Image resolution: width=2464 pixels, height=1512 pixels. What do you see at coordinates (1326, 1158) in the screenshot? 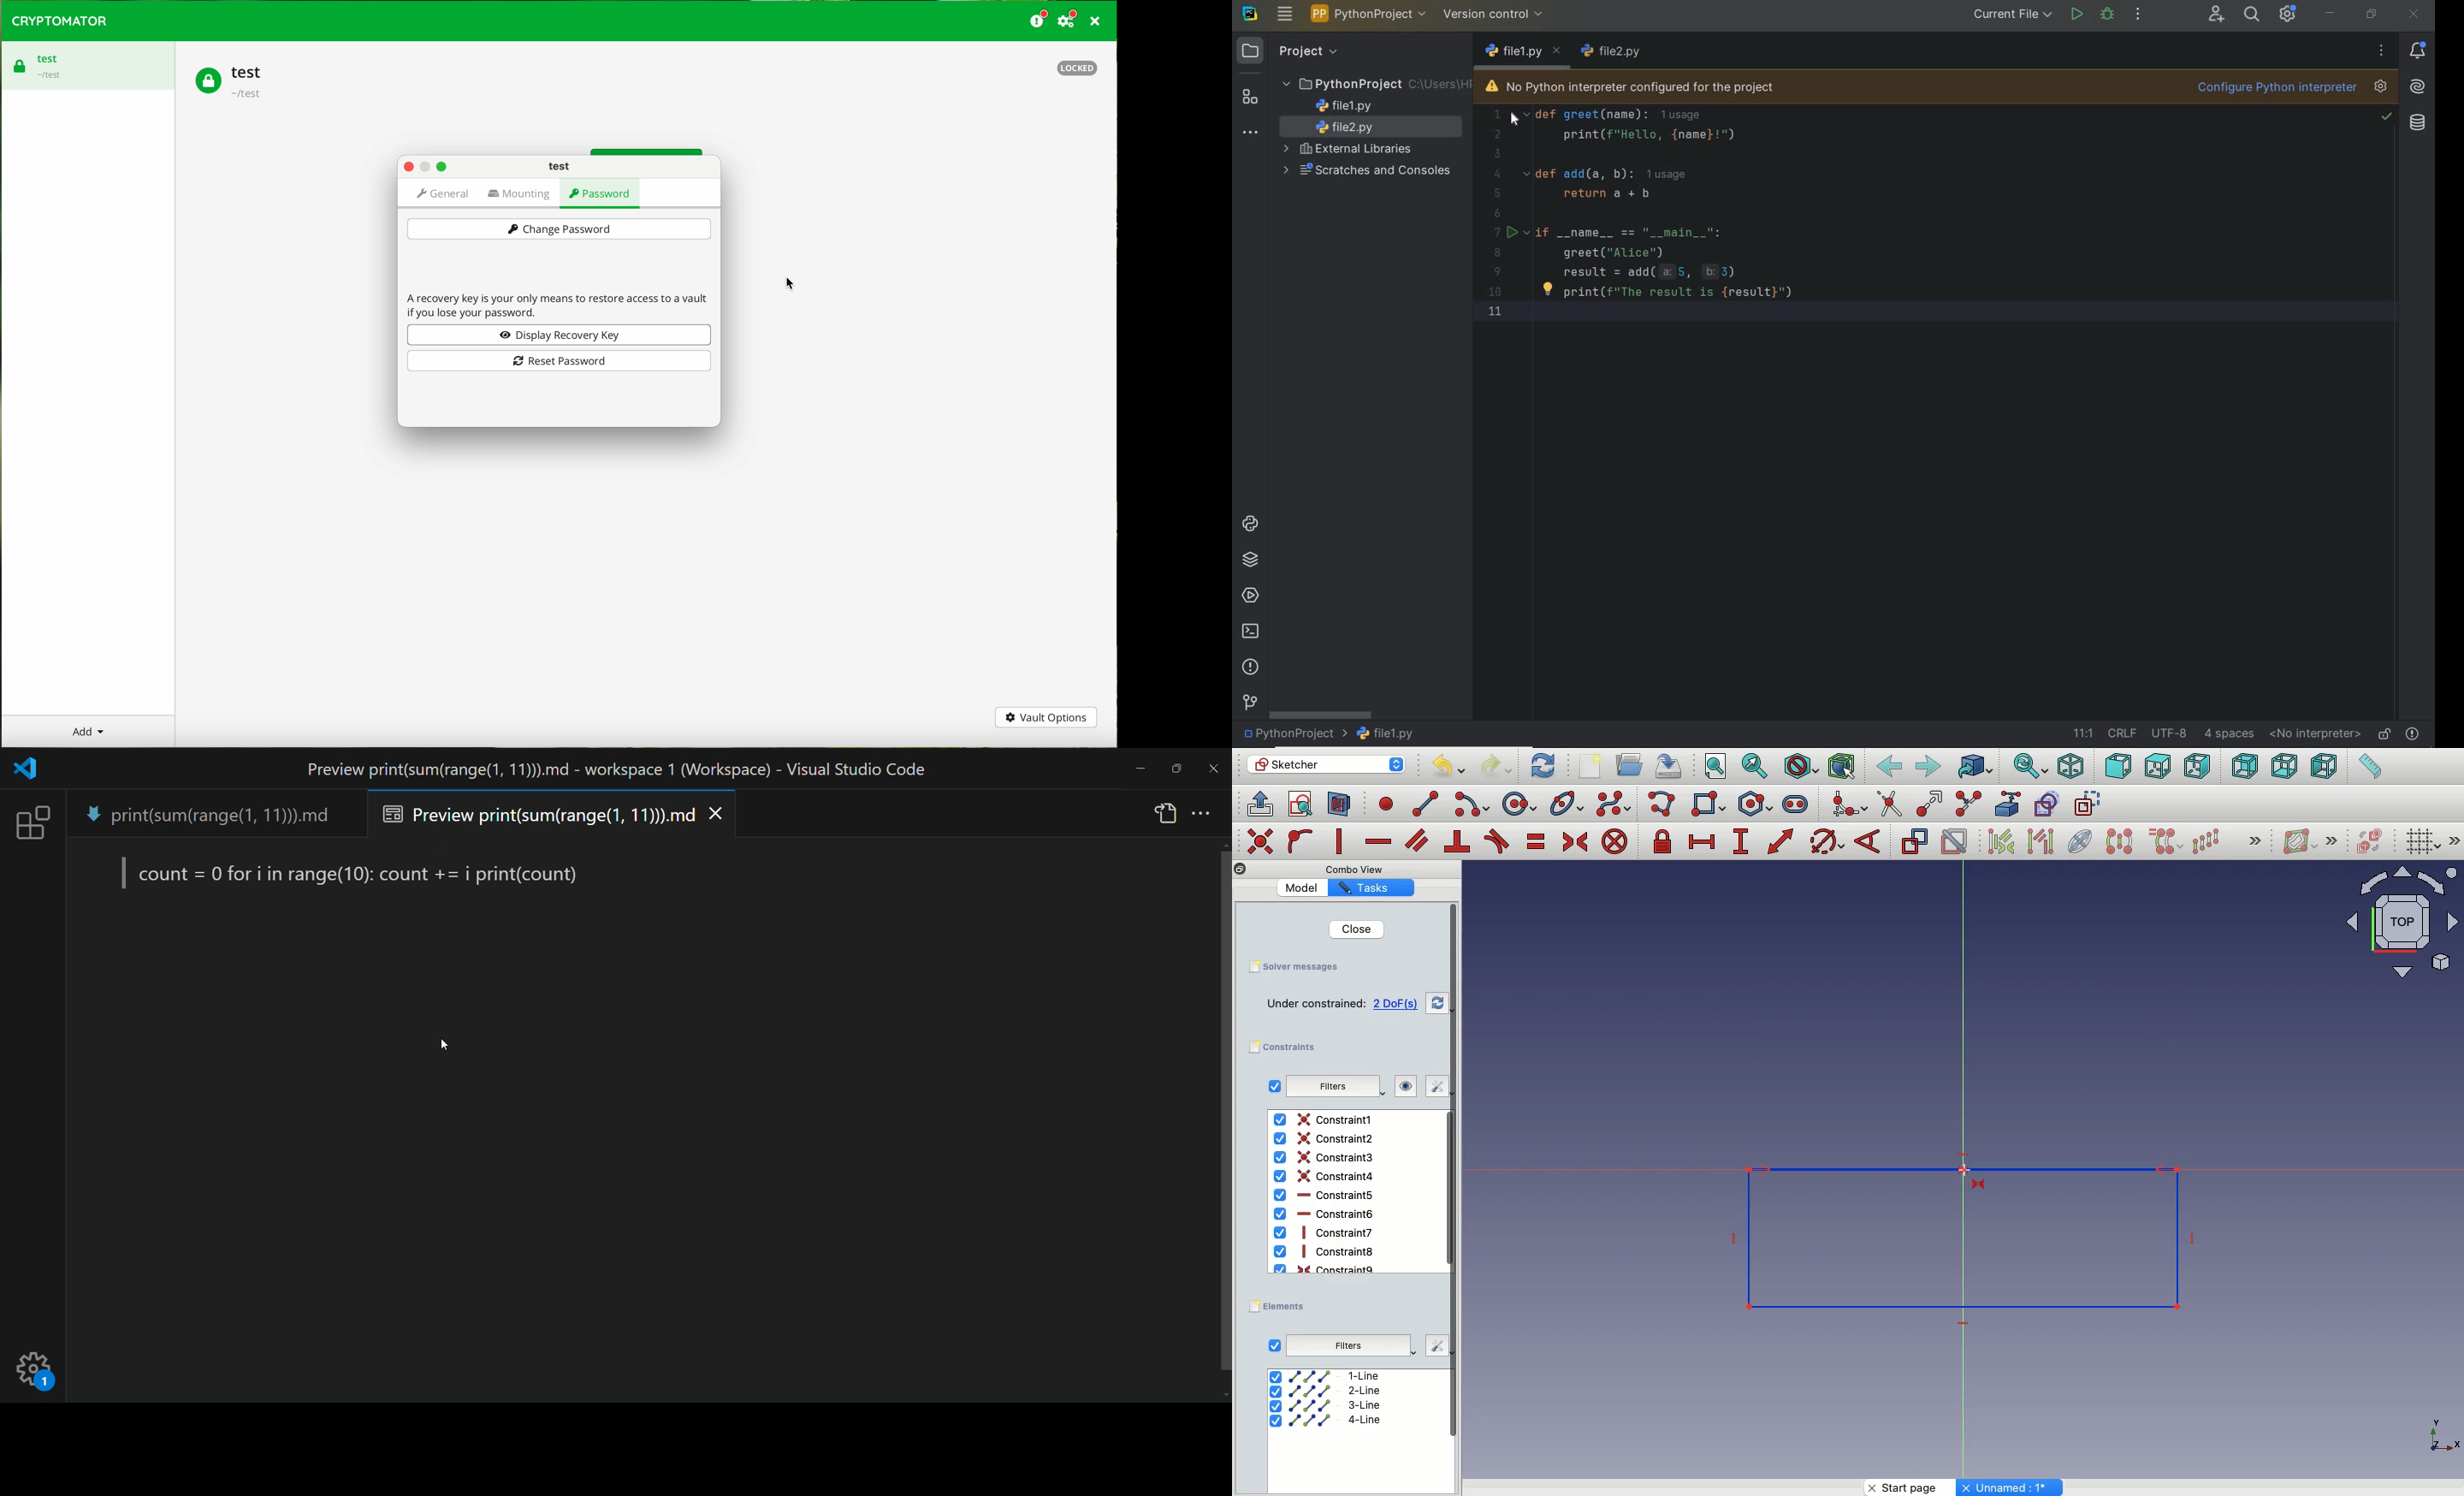
I see `Constraint3` at bounding box center [1326, 1158].